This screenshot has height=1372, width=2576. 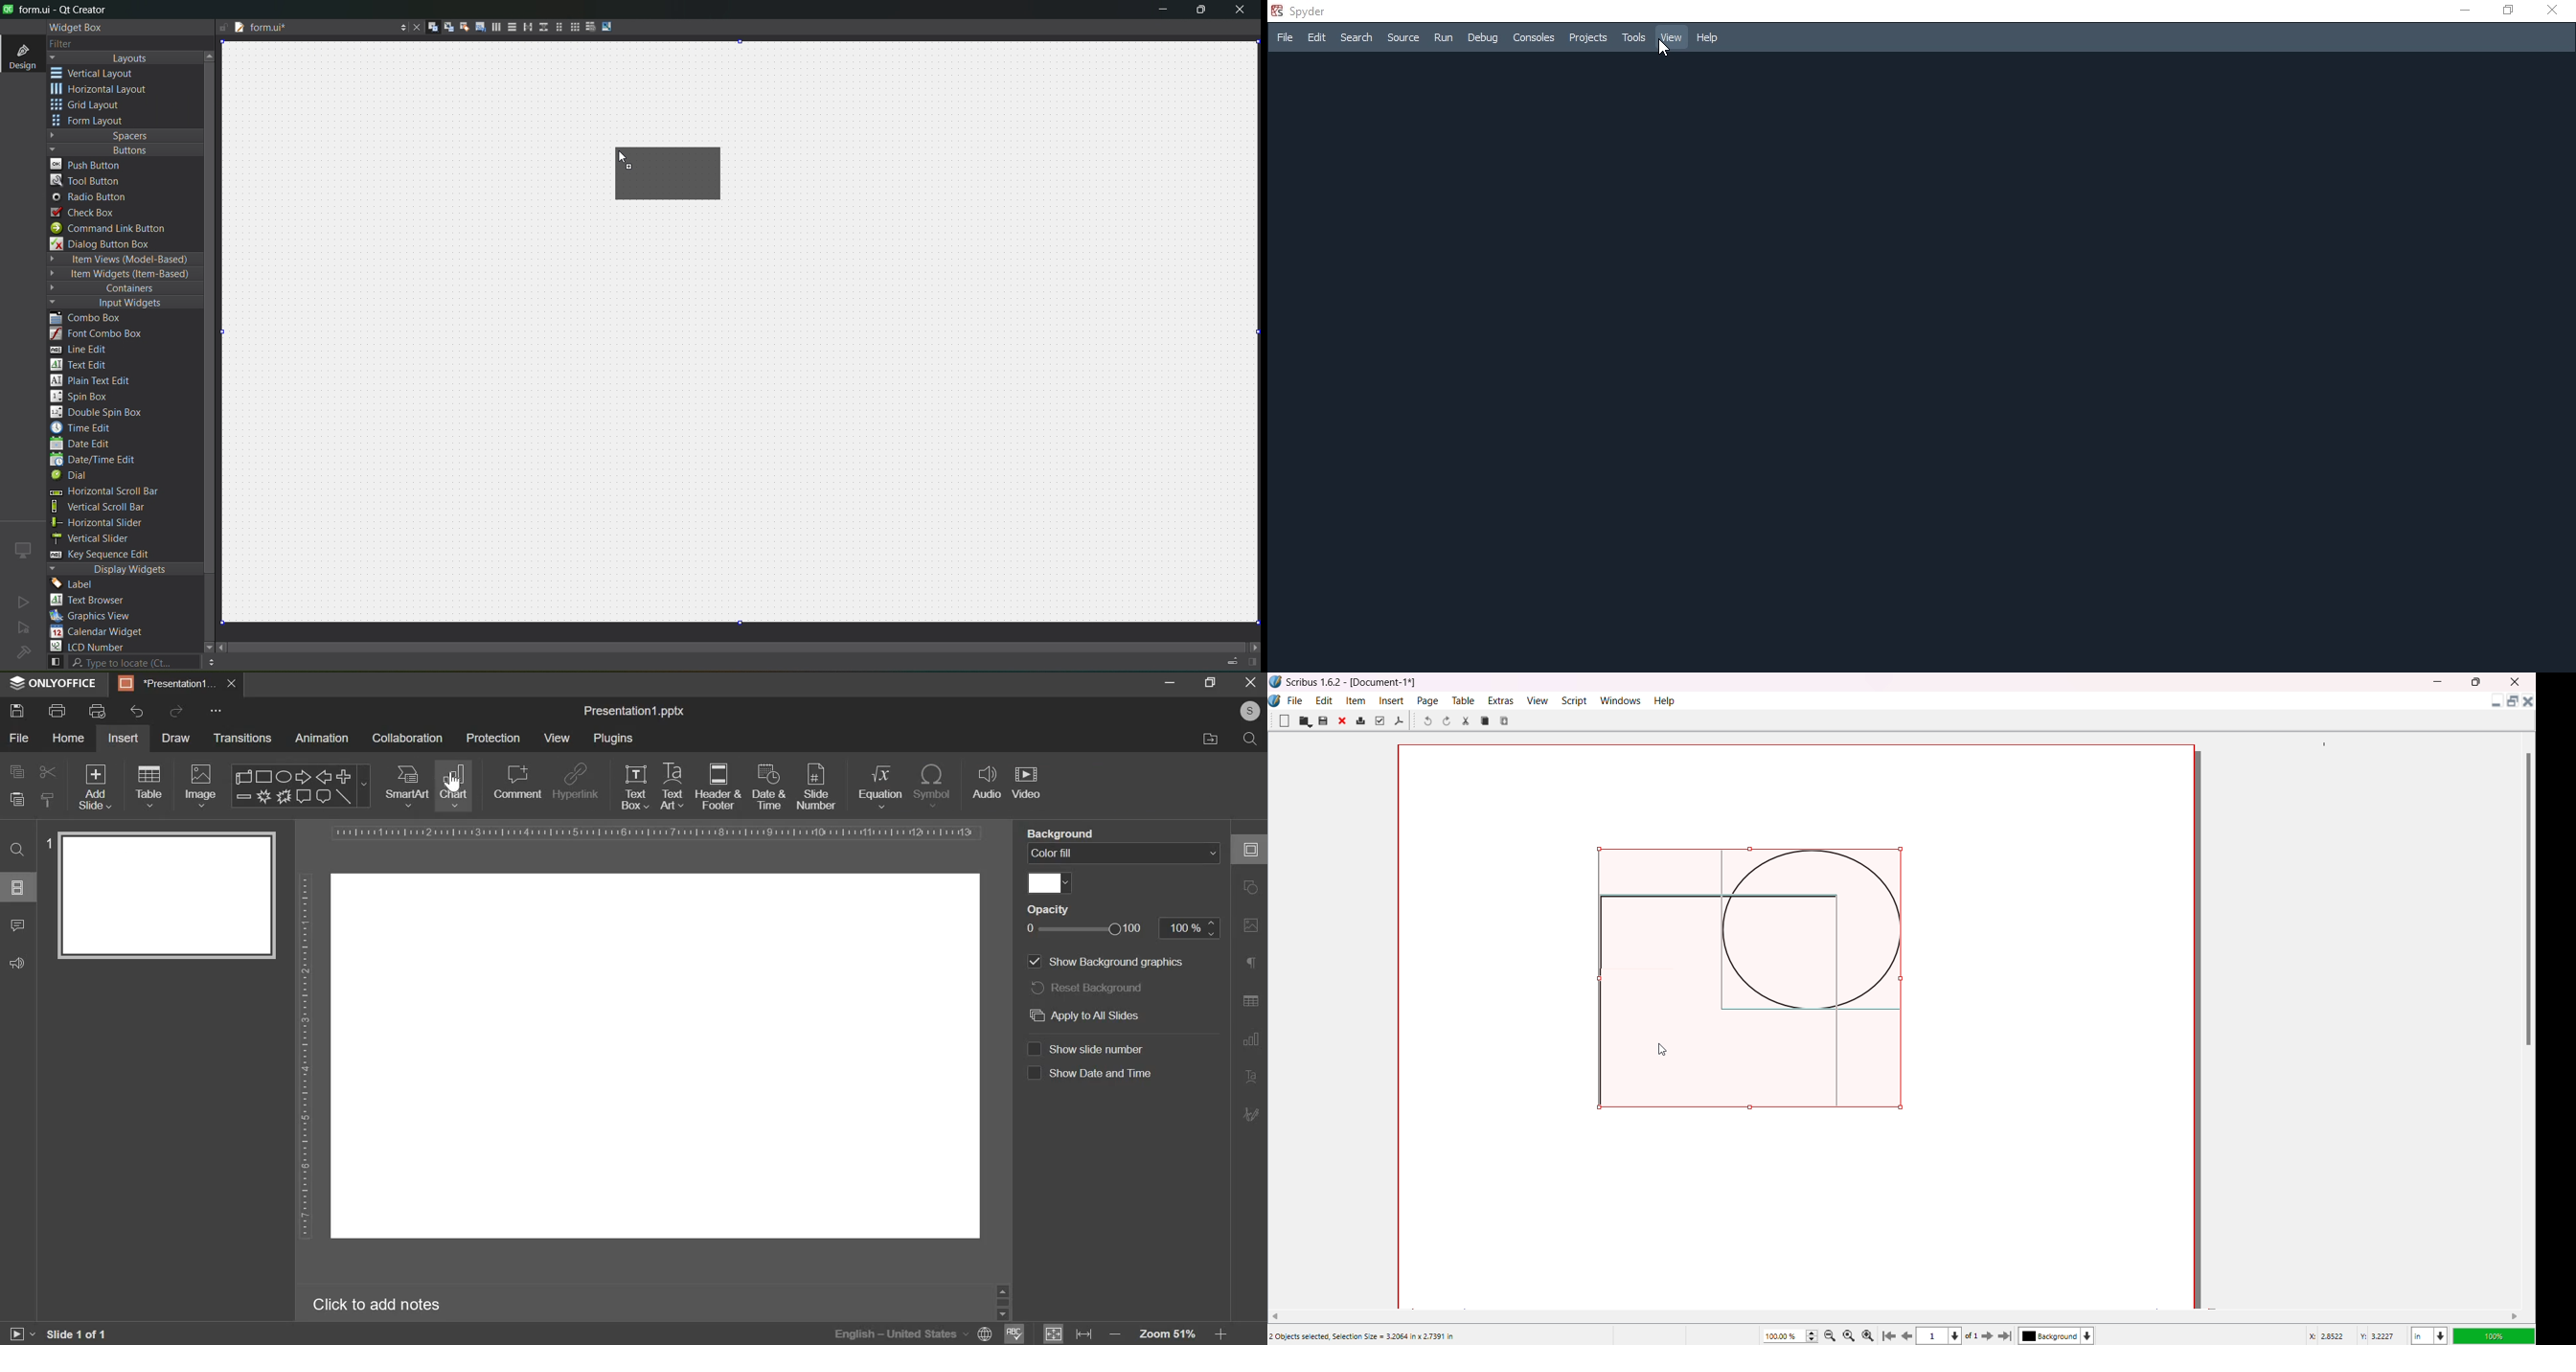 What do you see at coordinates (671, 785) in the screenshot?
I see `text art` at bounding box center [671, 785].